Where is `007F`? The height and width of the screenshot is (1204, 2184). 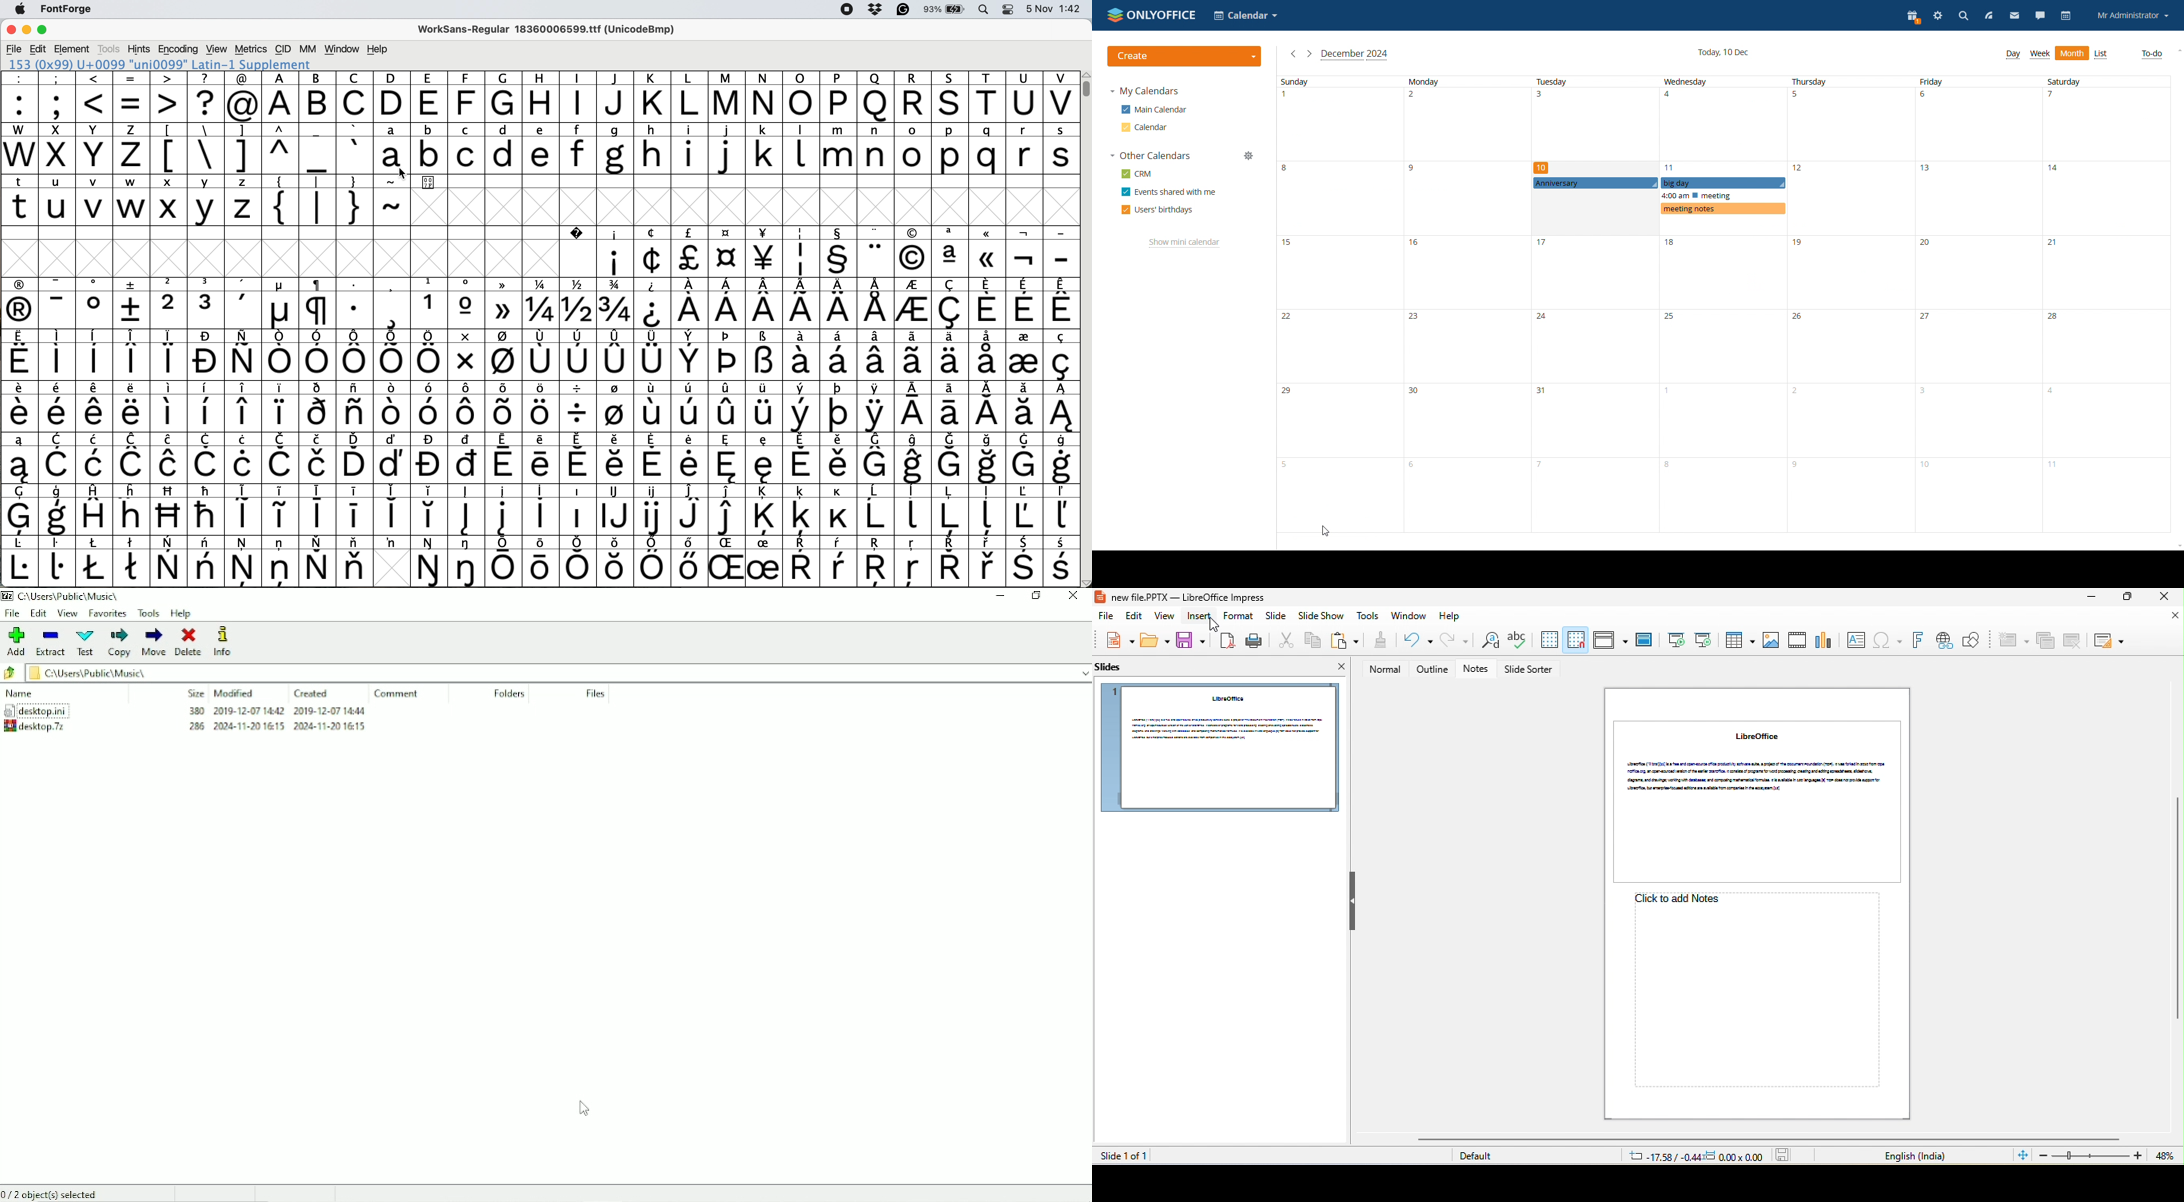
007F is located at coordinates (428, 183).